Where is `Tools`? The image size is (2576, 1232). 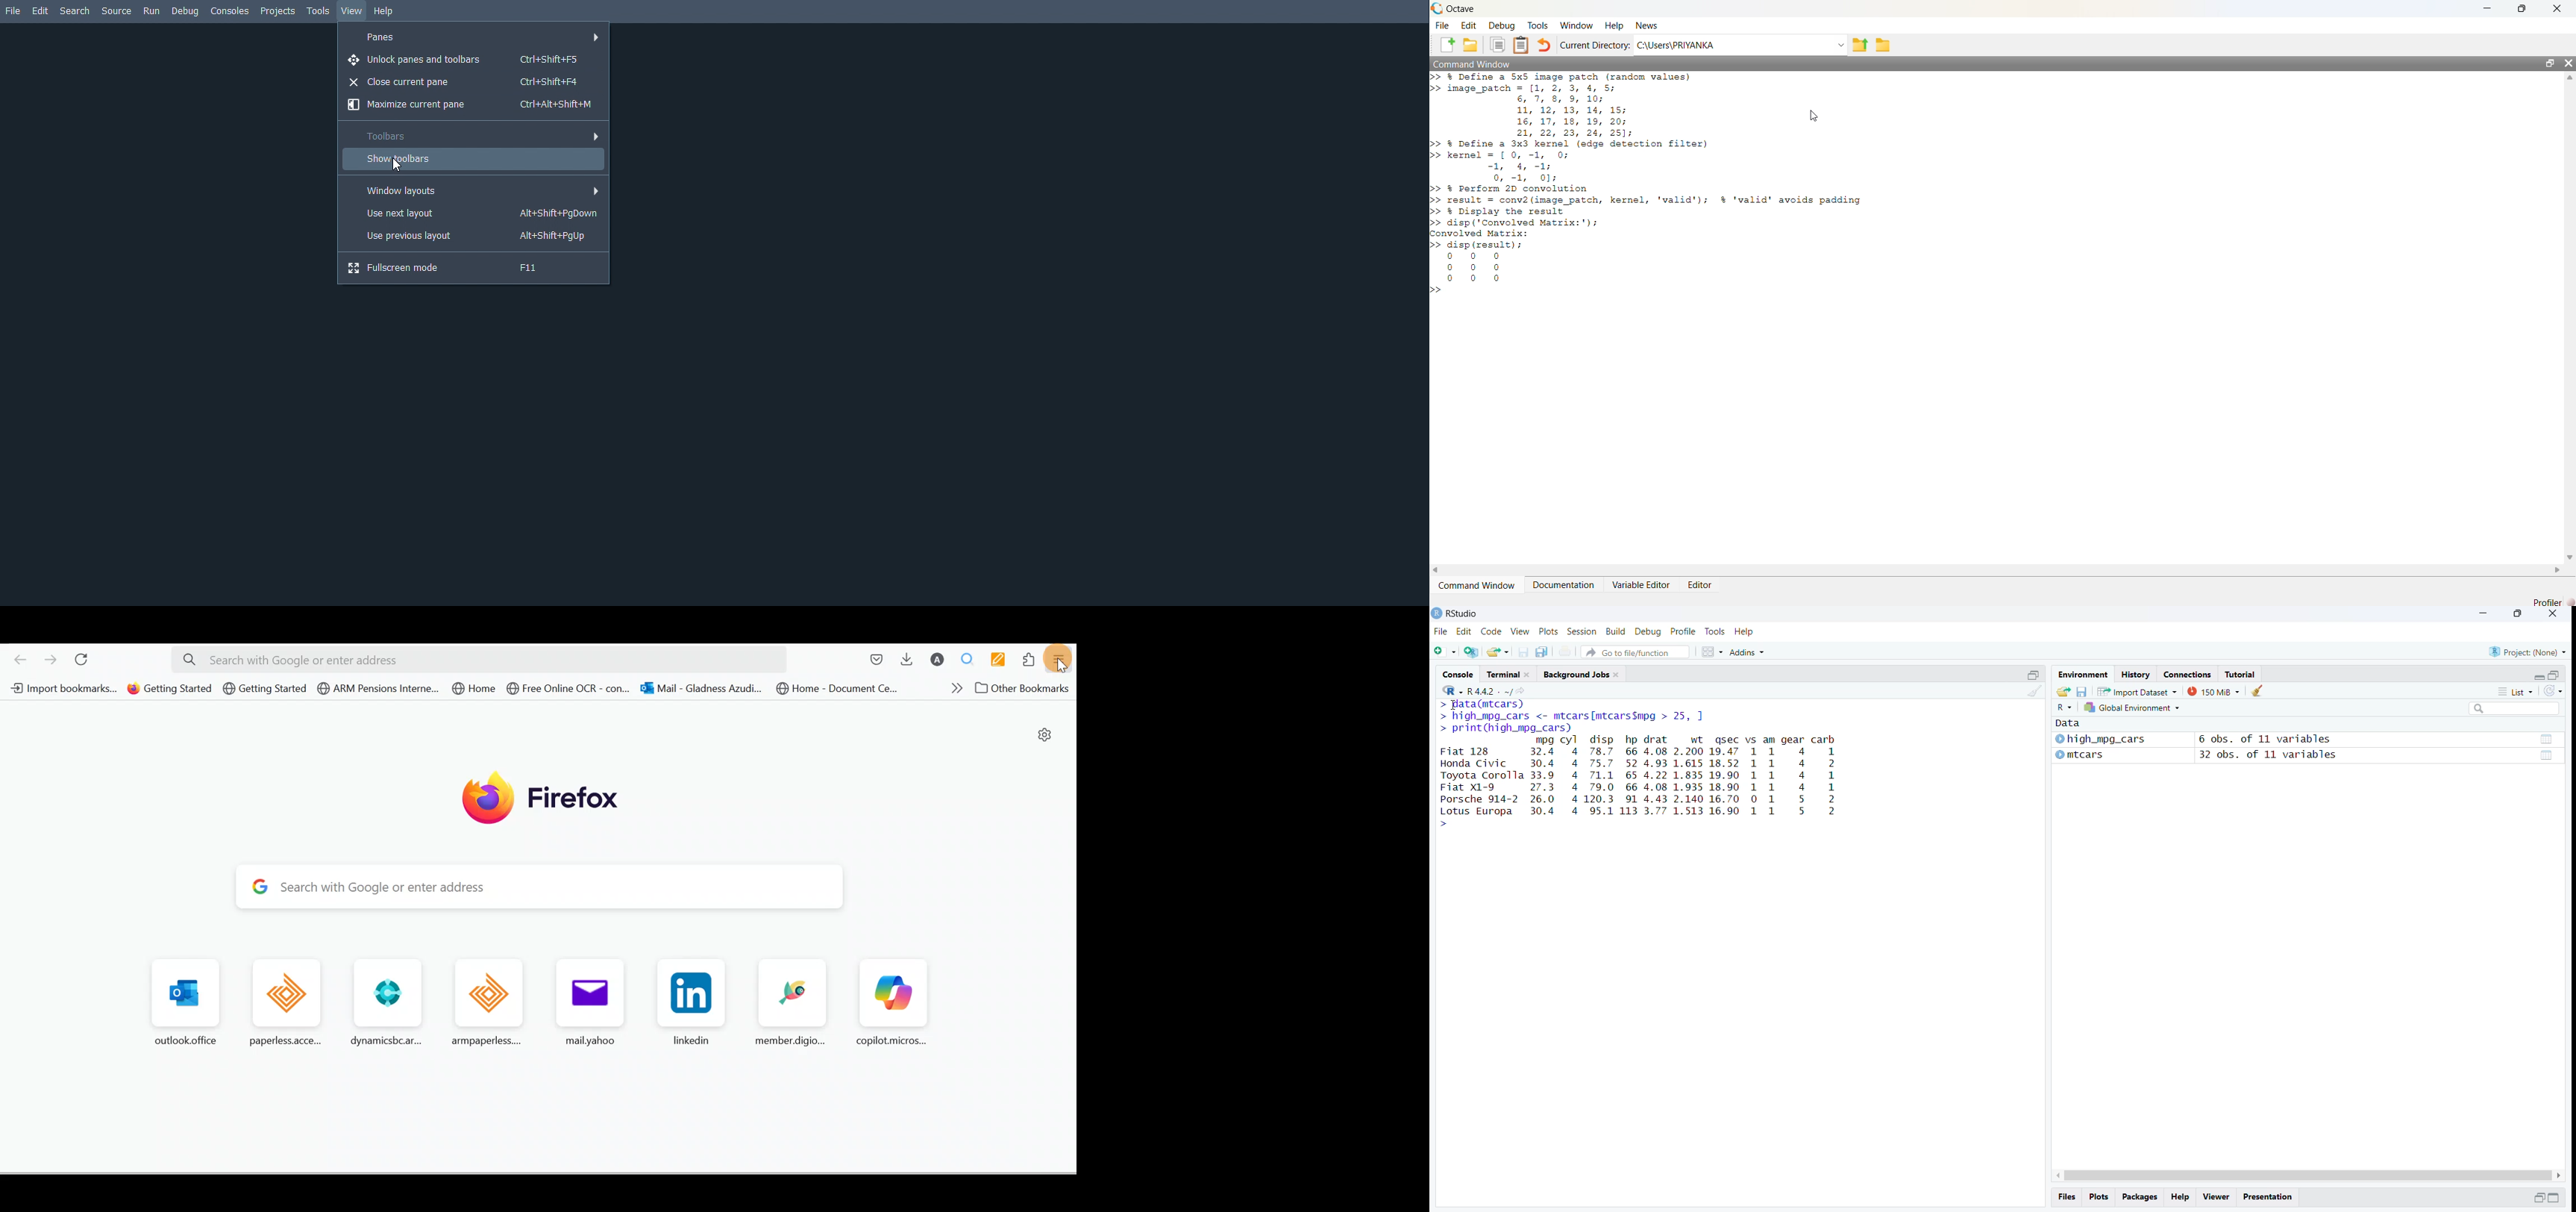
Tools is located at coordinates (1539, 25).